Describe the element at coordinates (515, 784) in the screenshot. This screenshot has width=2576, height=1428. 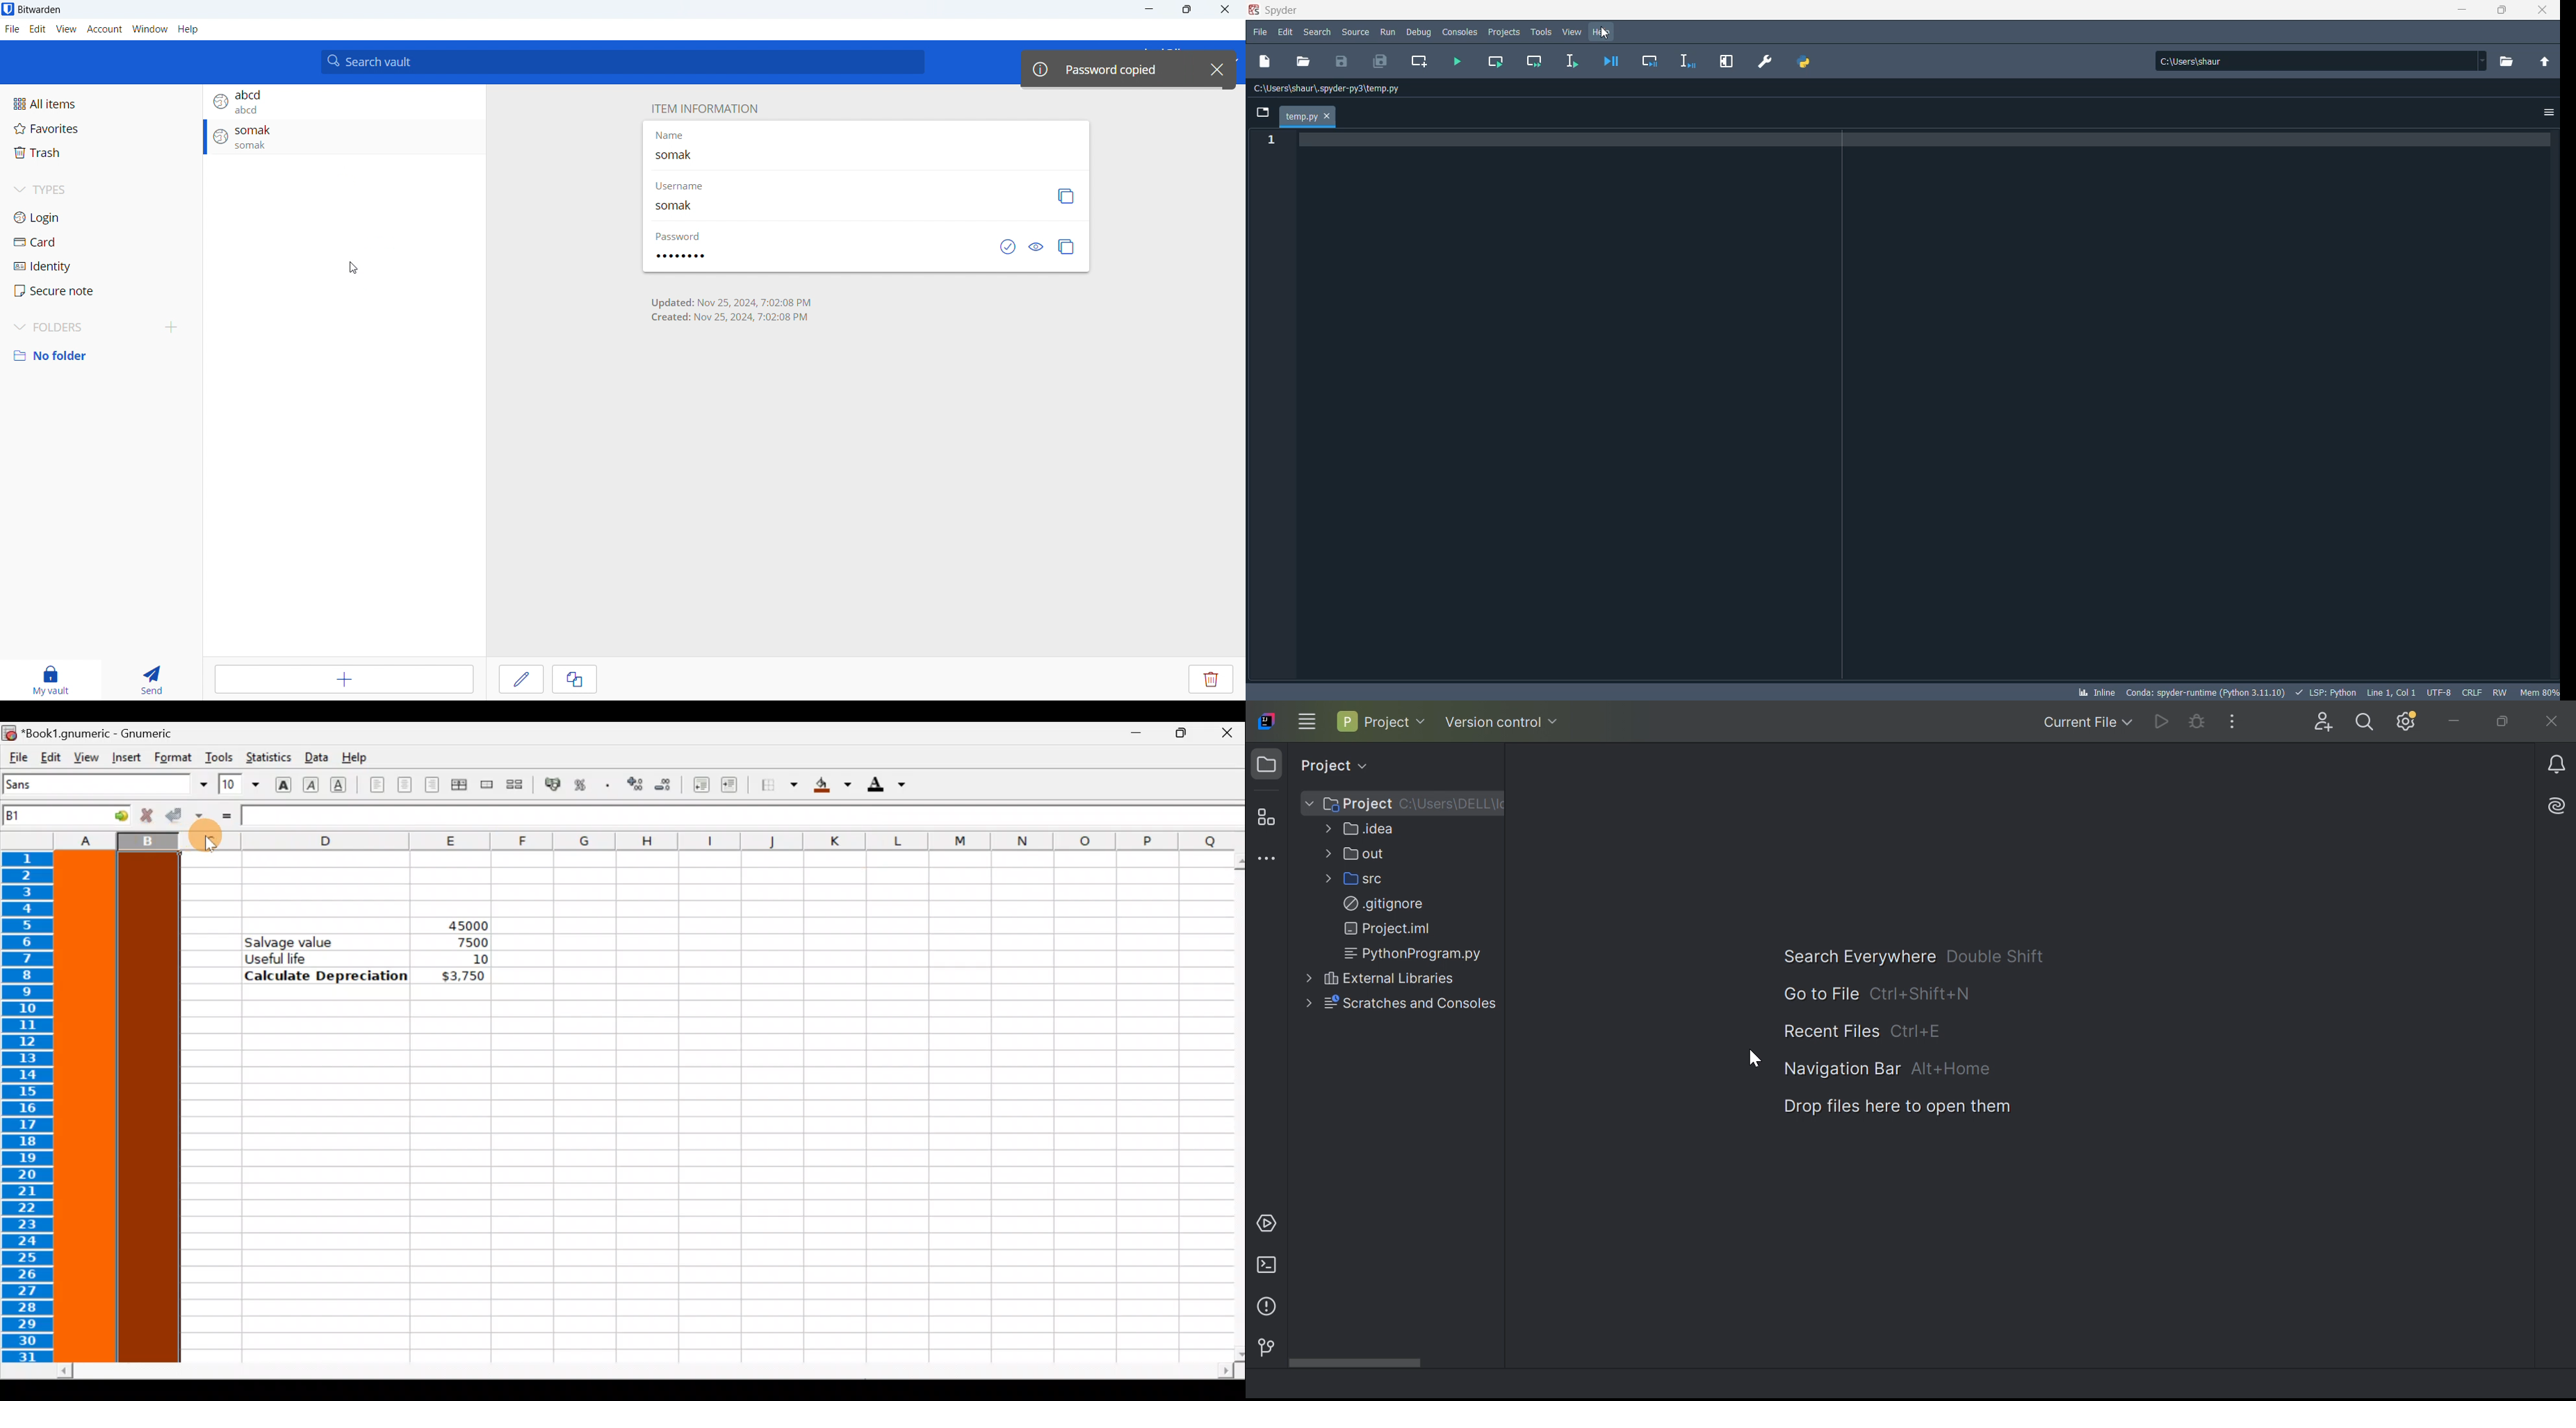
I see `Split merged range of cells` at that location.